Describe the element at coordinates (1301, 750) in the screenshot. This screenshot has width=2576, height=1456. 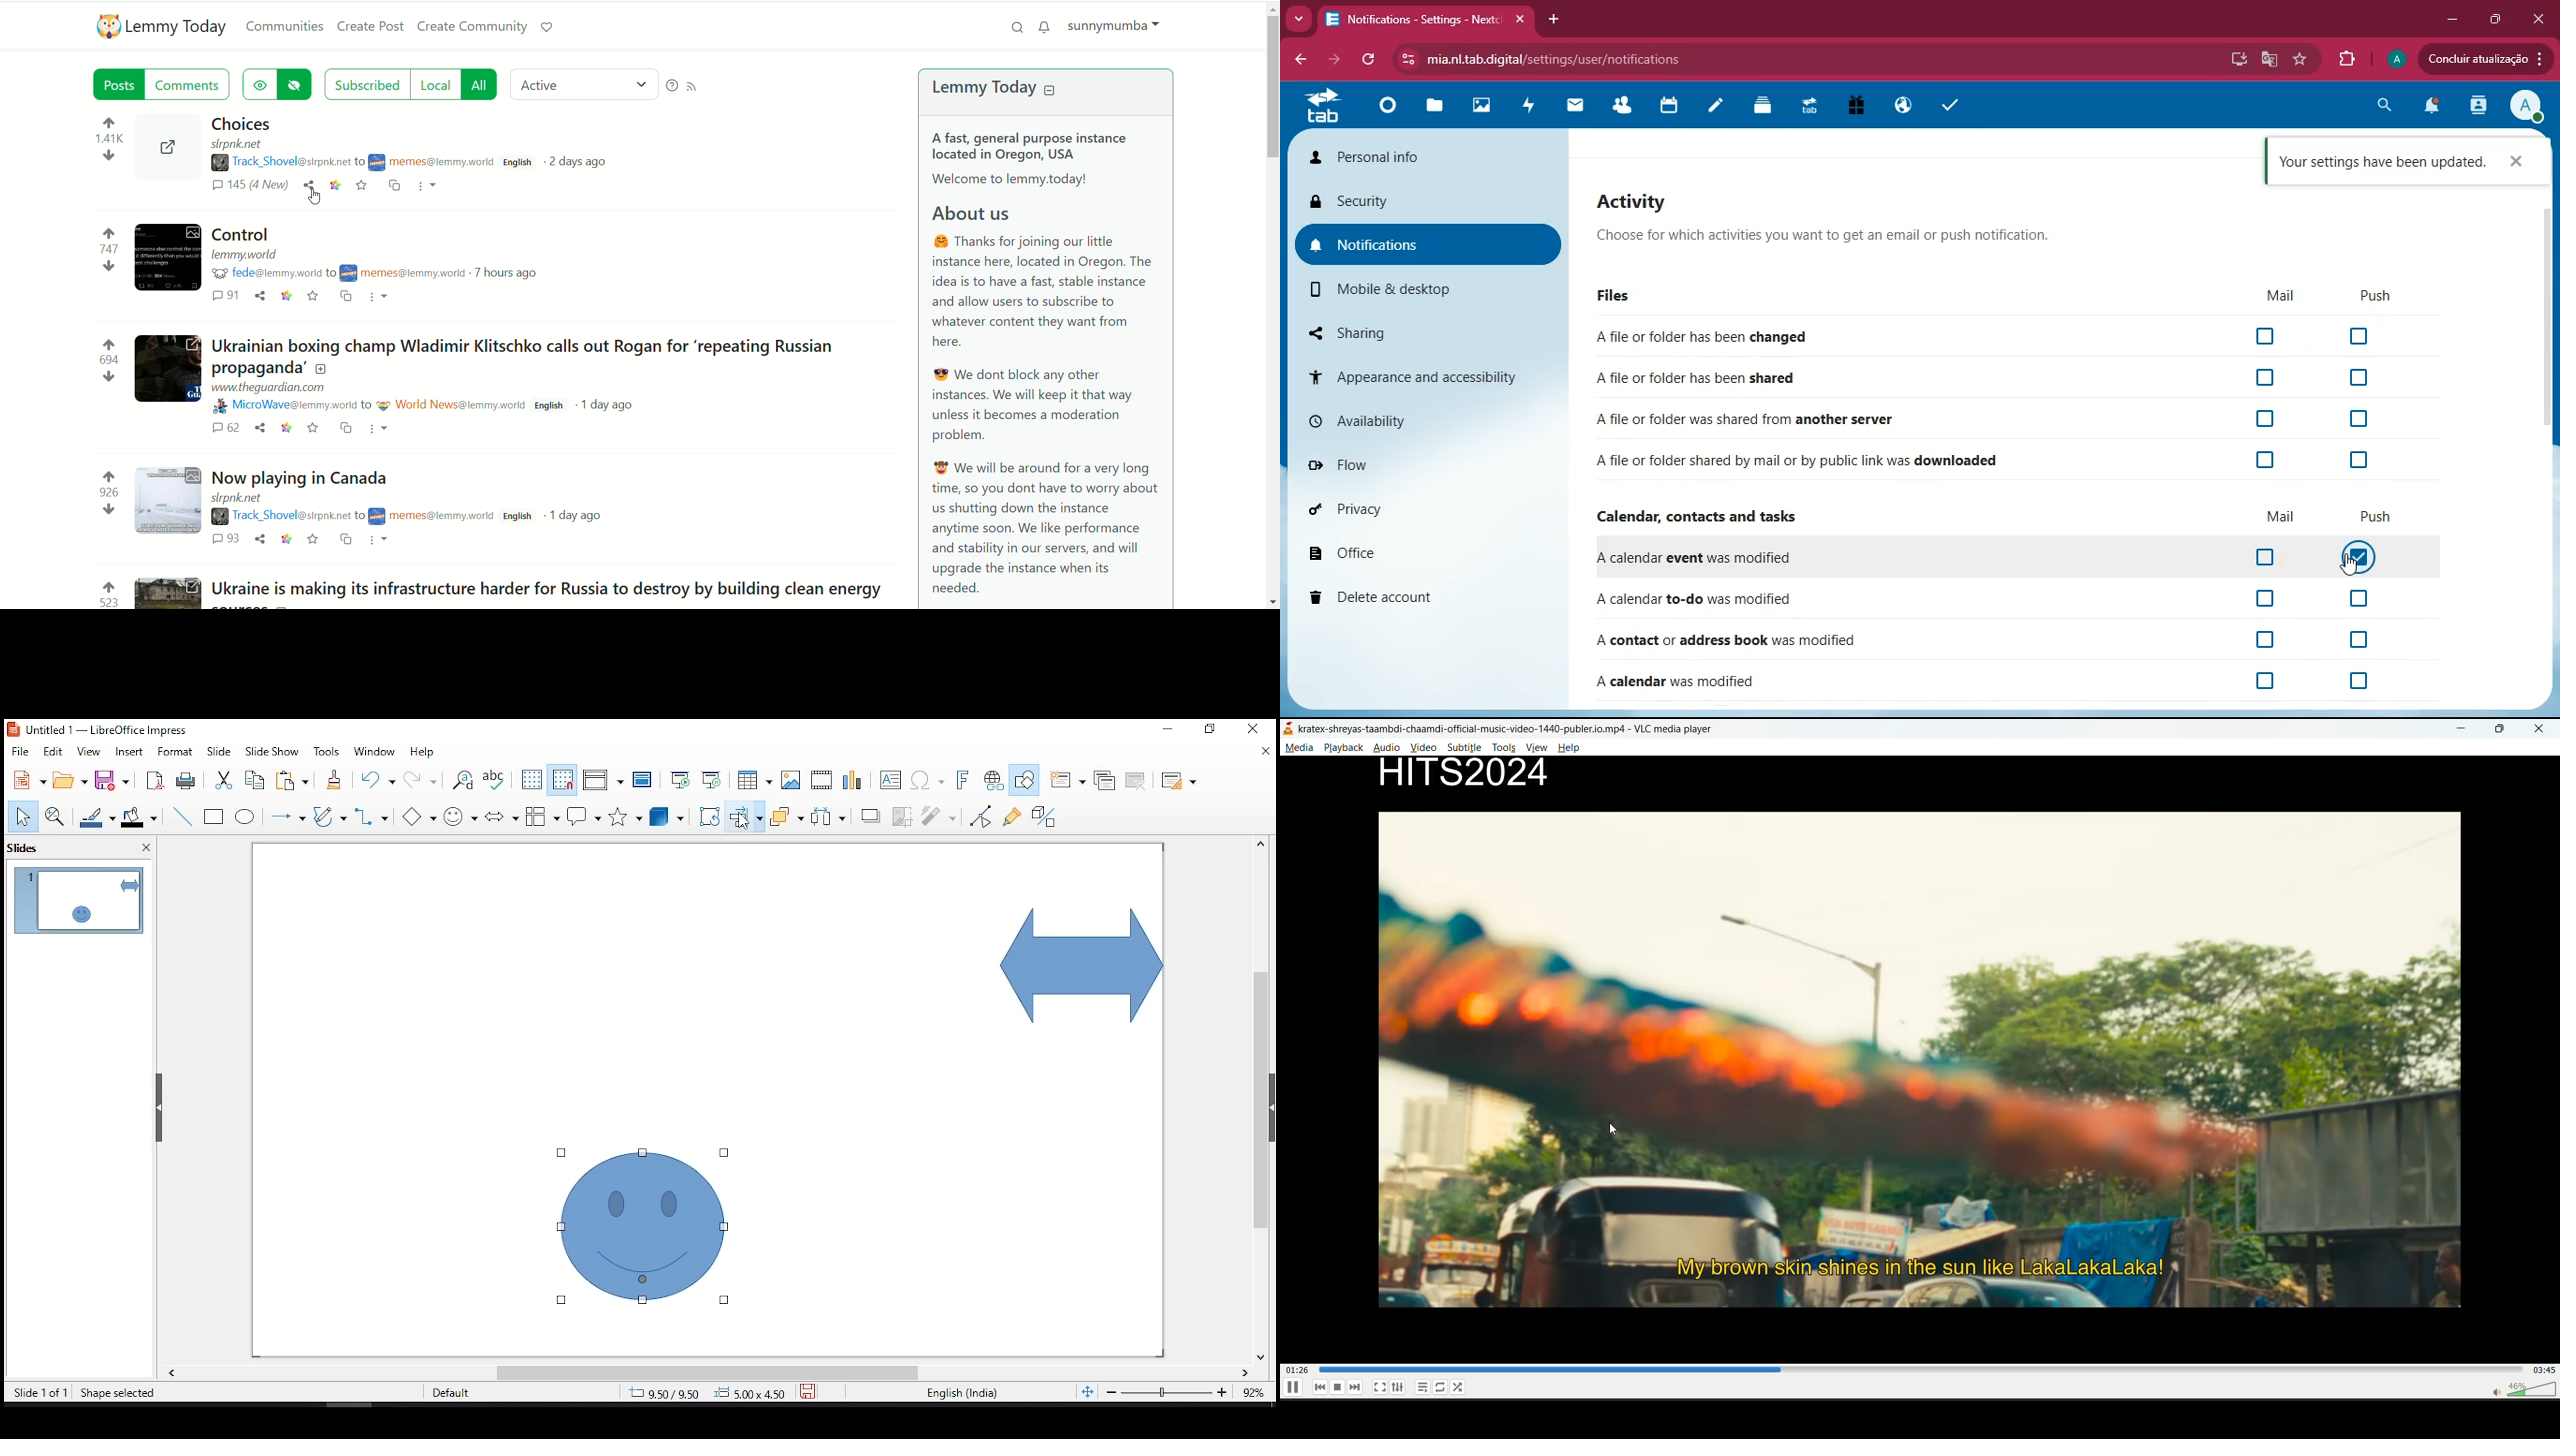
I see `media` at that location.